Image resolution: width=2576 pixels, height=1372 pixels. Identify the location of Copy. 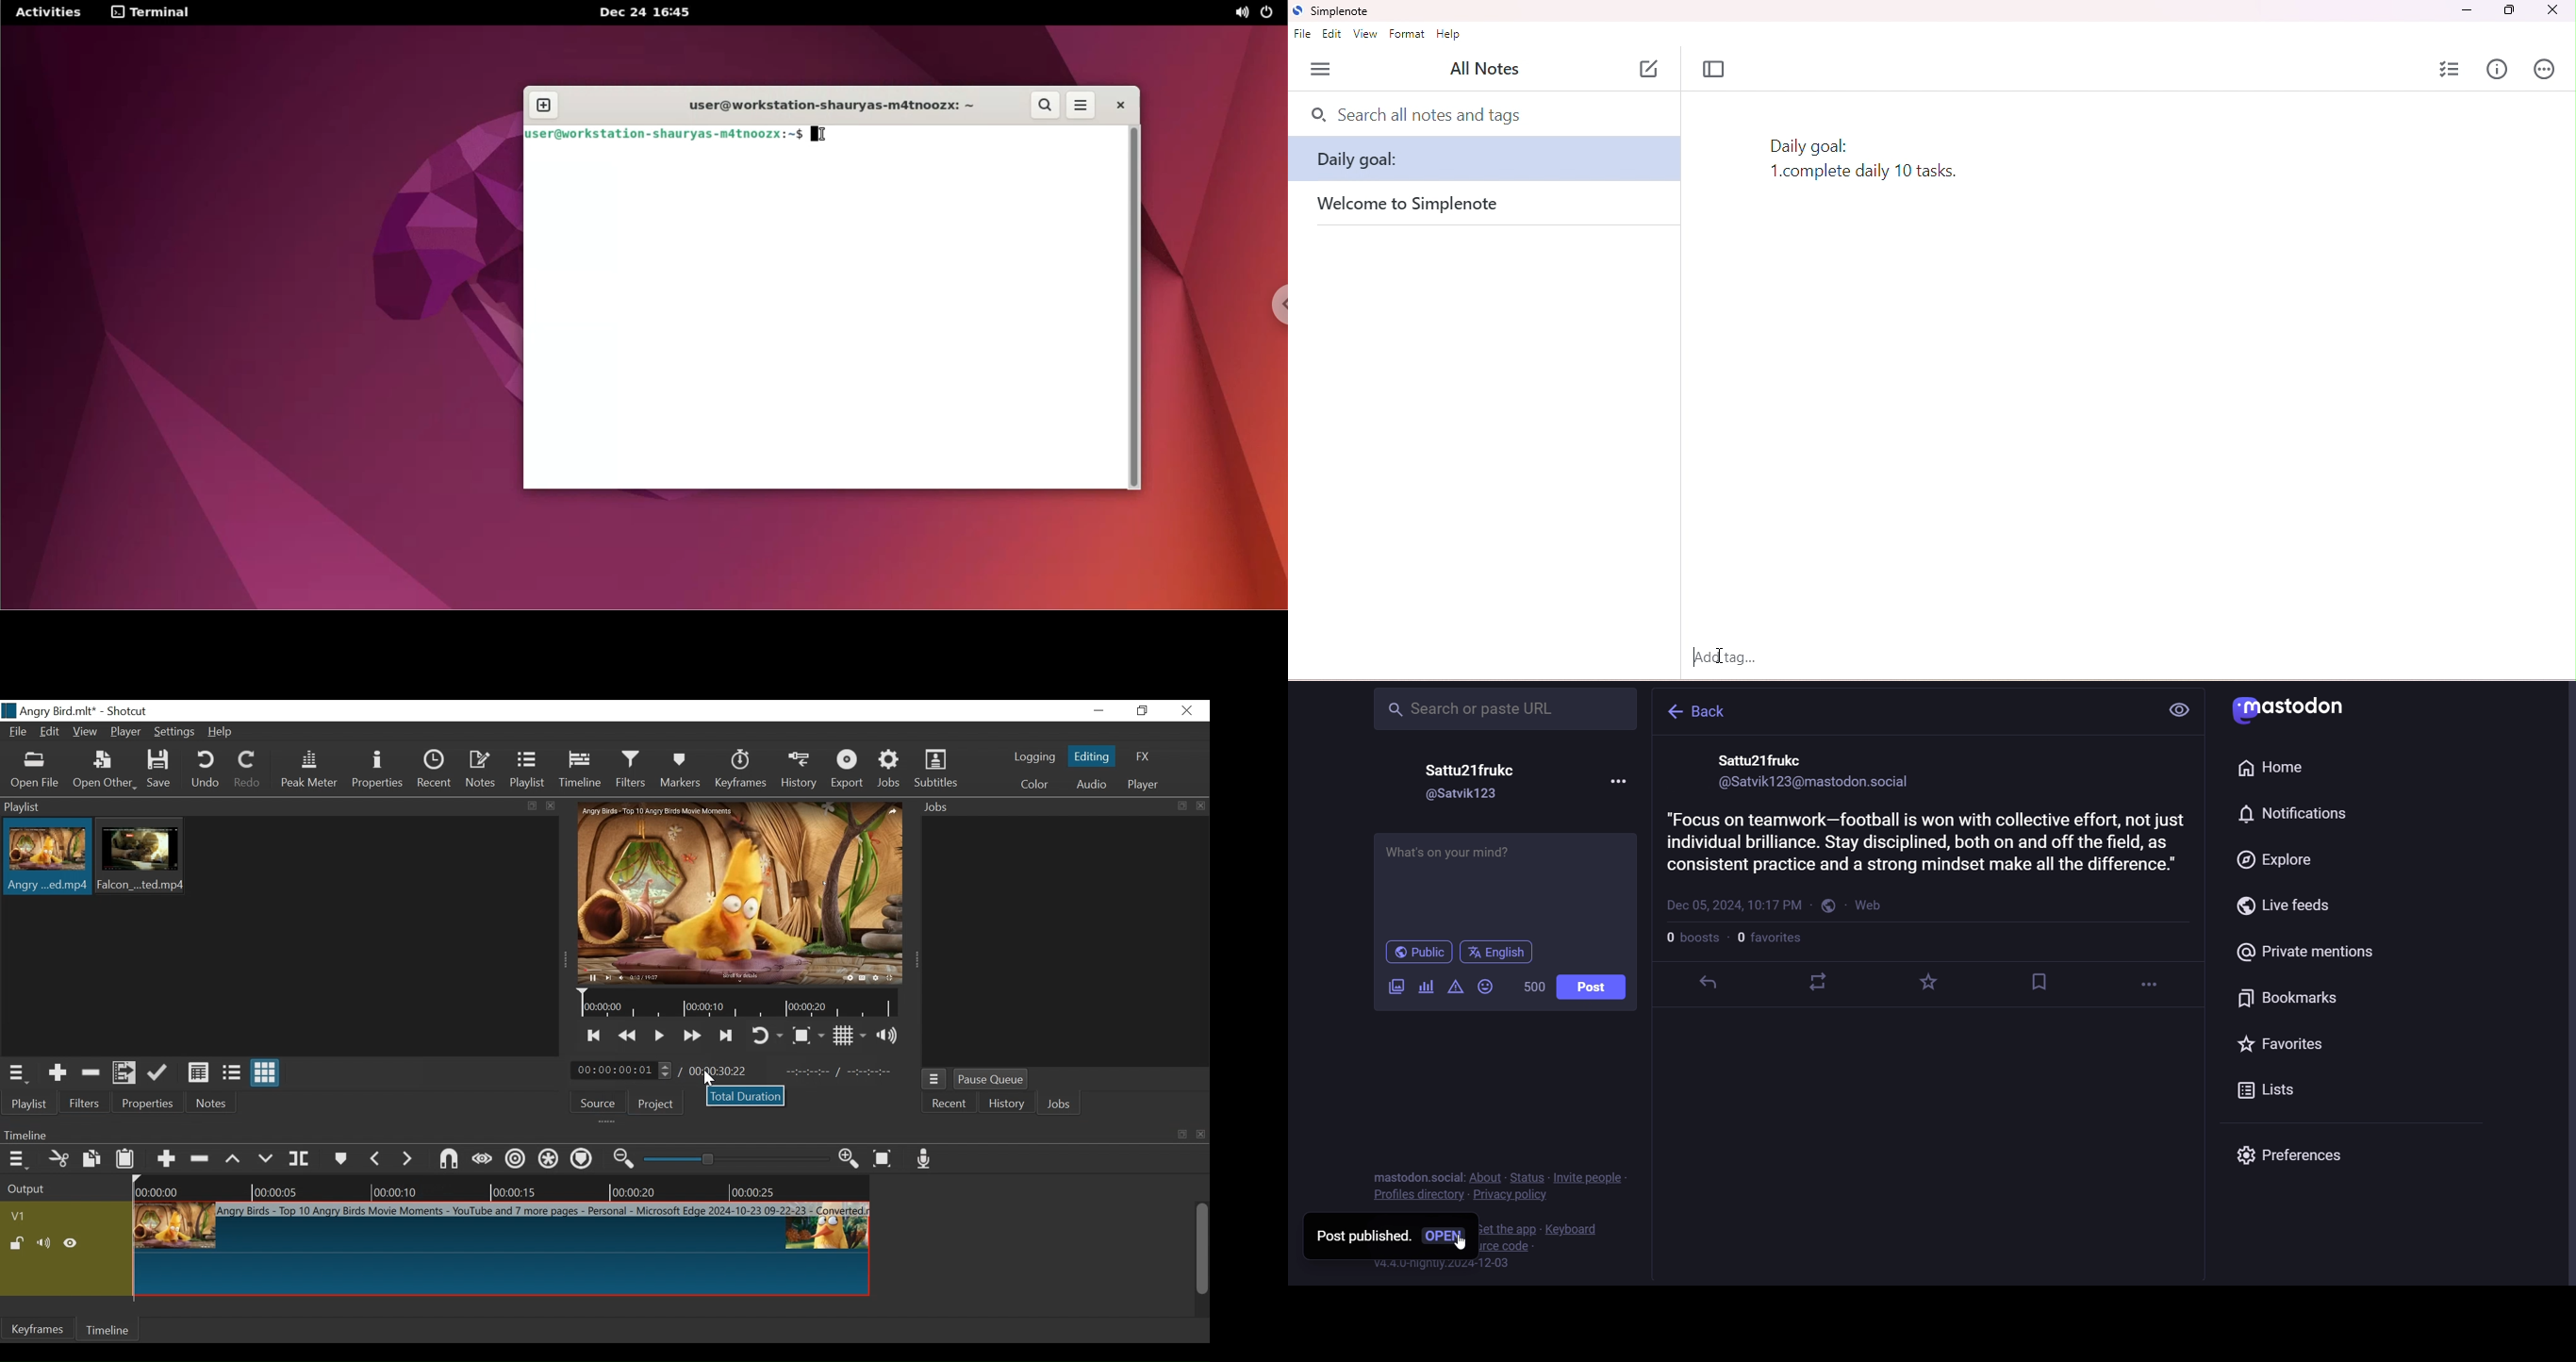
(93, 1159).